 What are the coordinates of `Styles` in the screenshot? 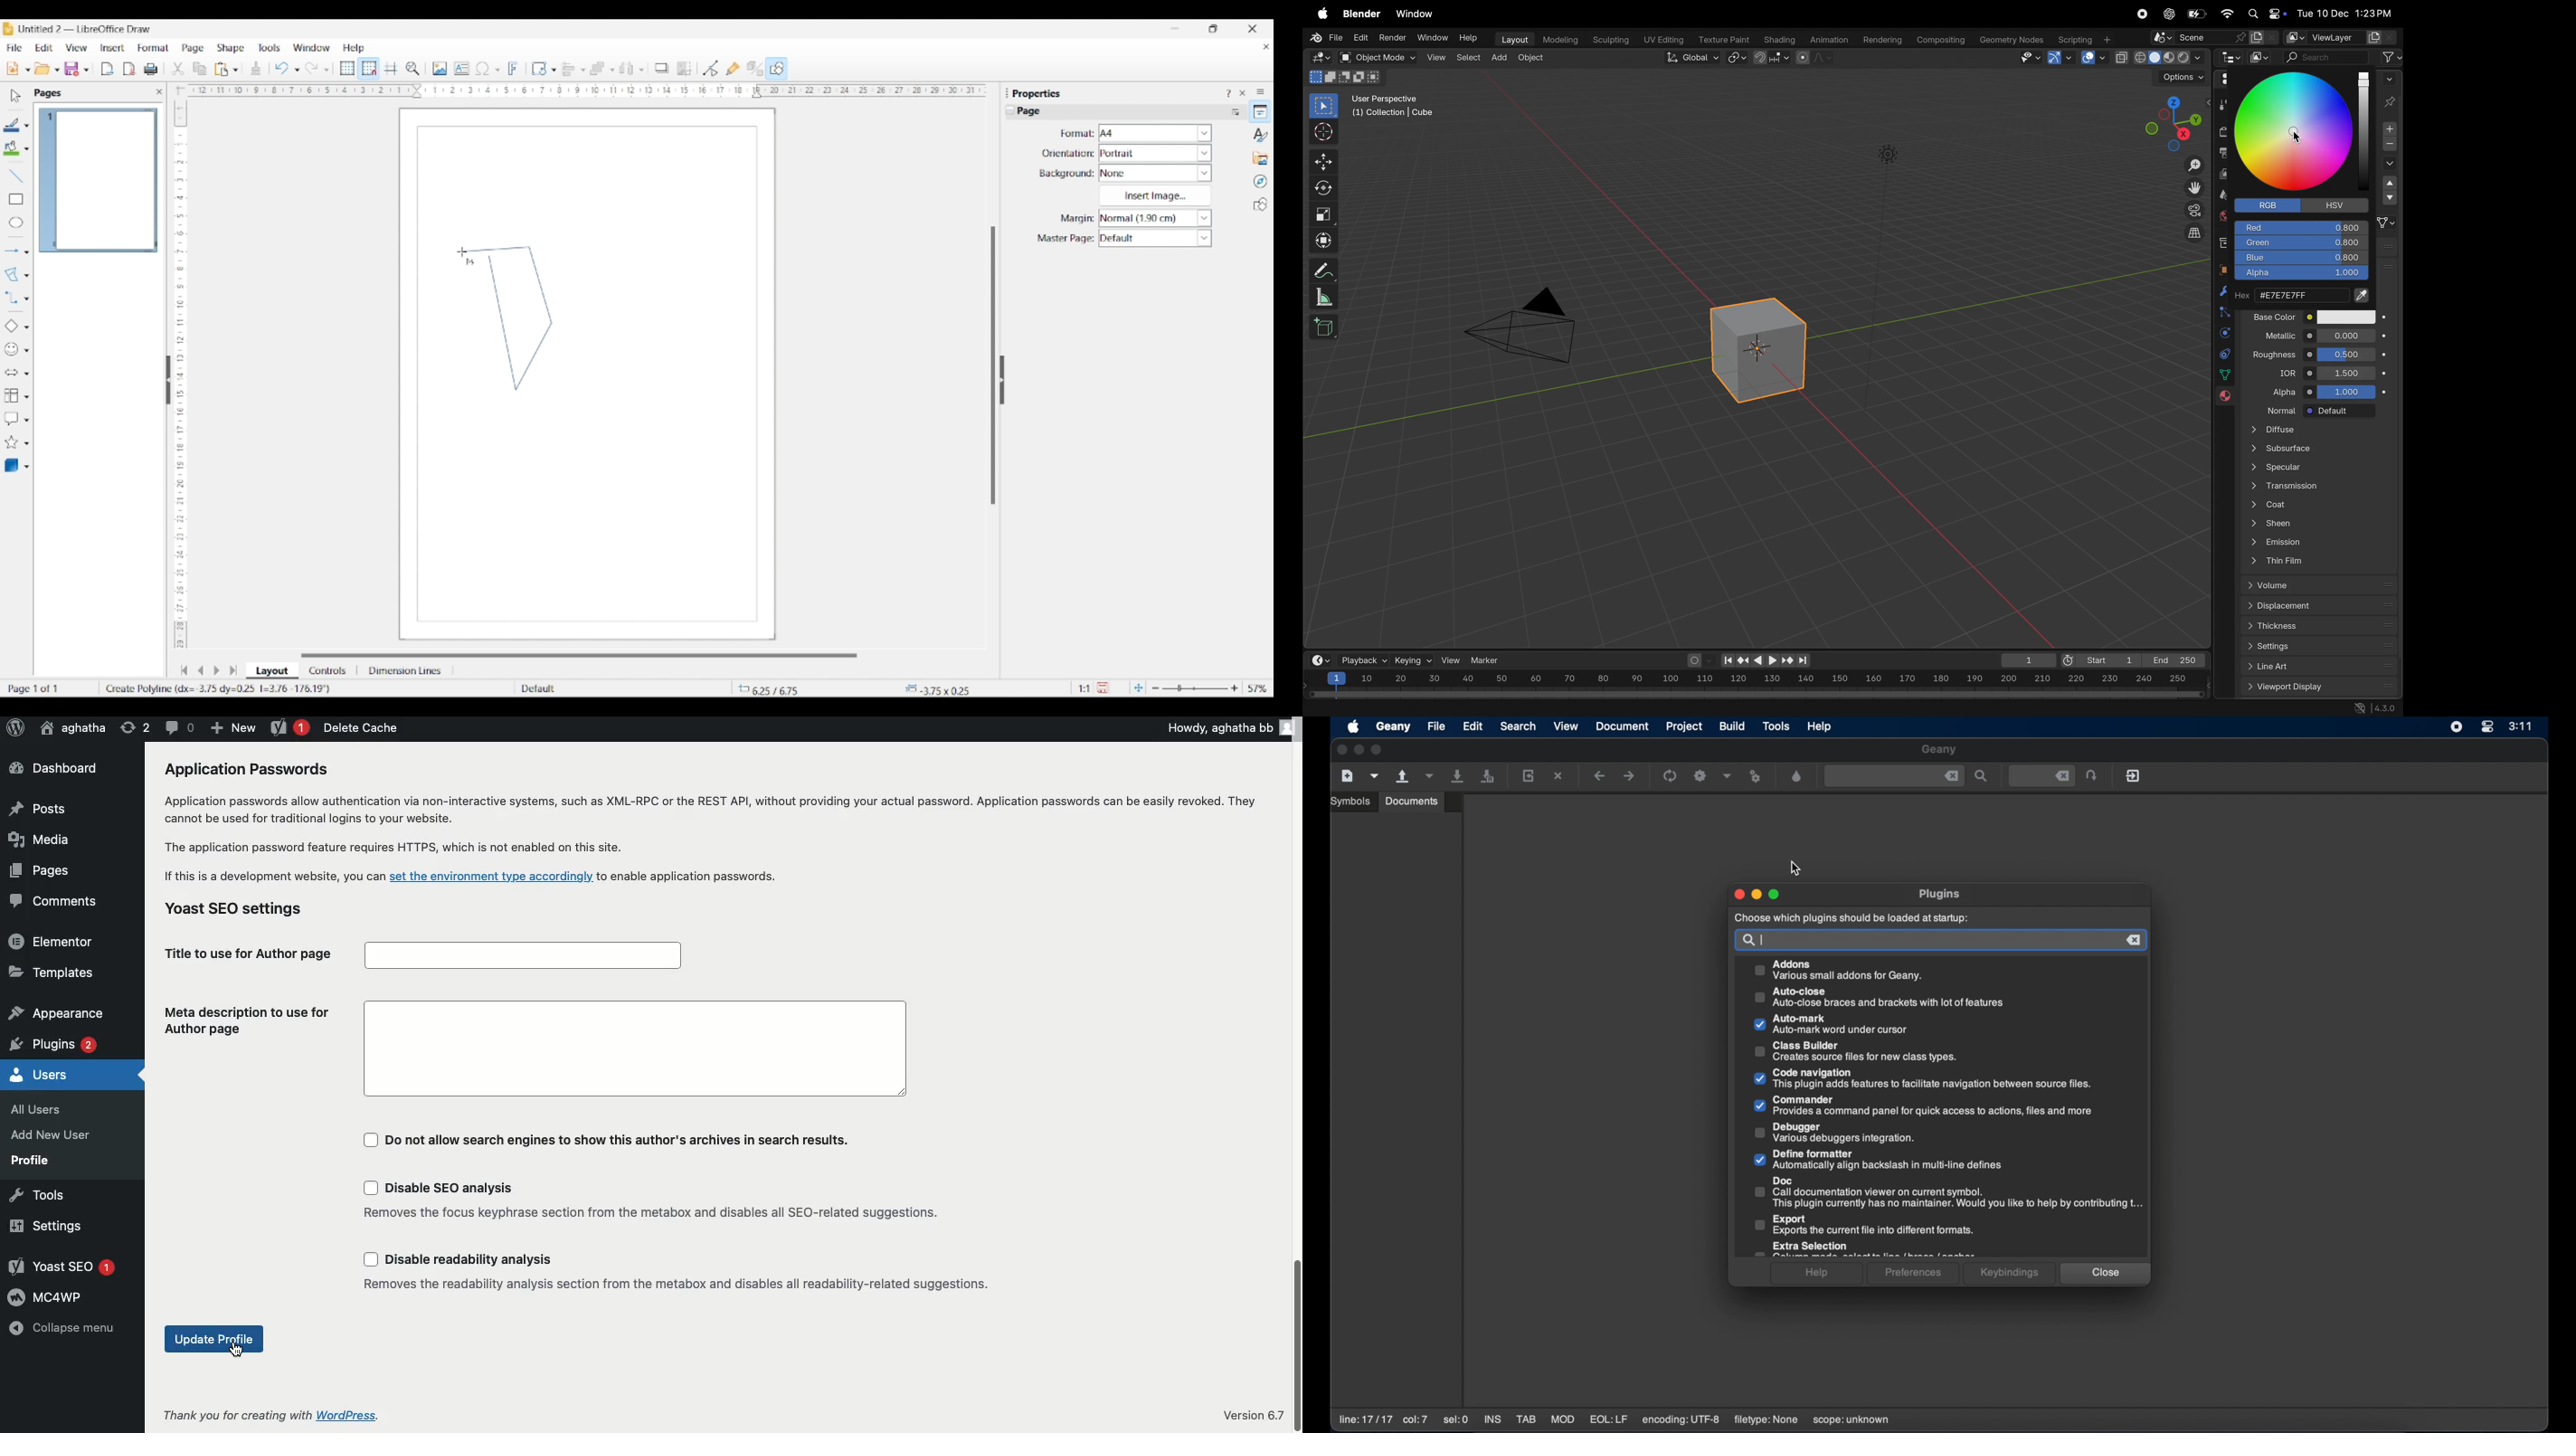 It's located at (1261, 135).